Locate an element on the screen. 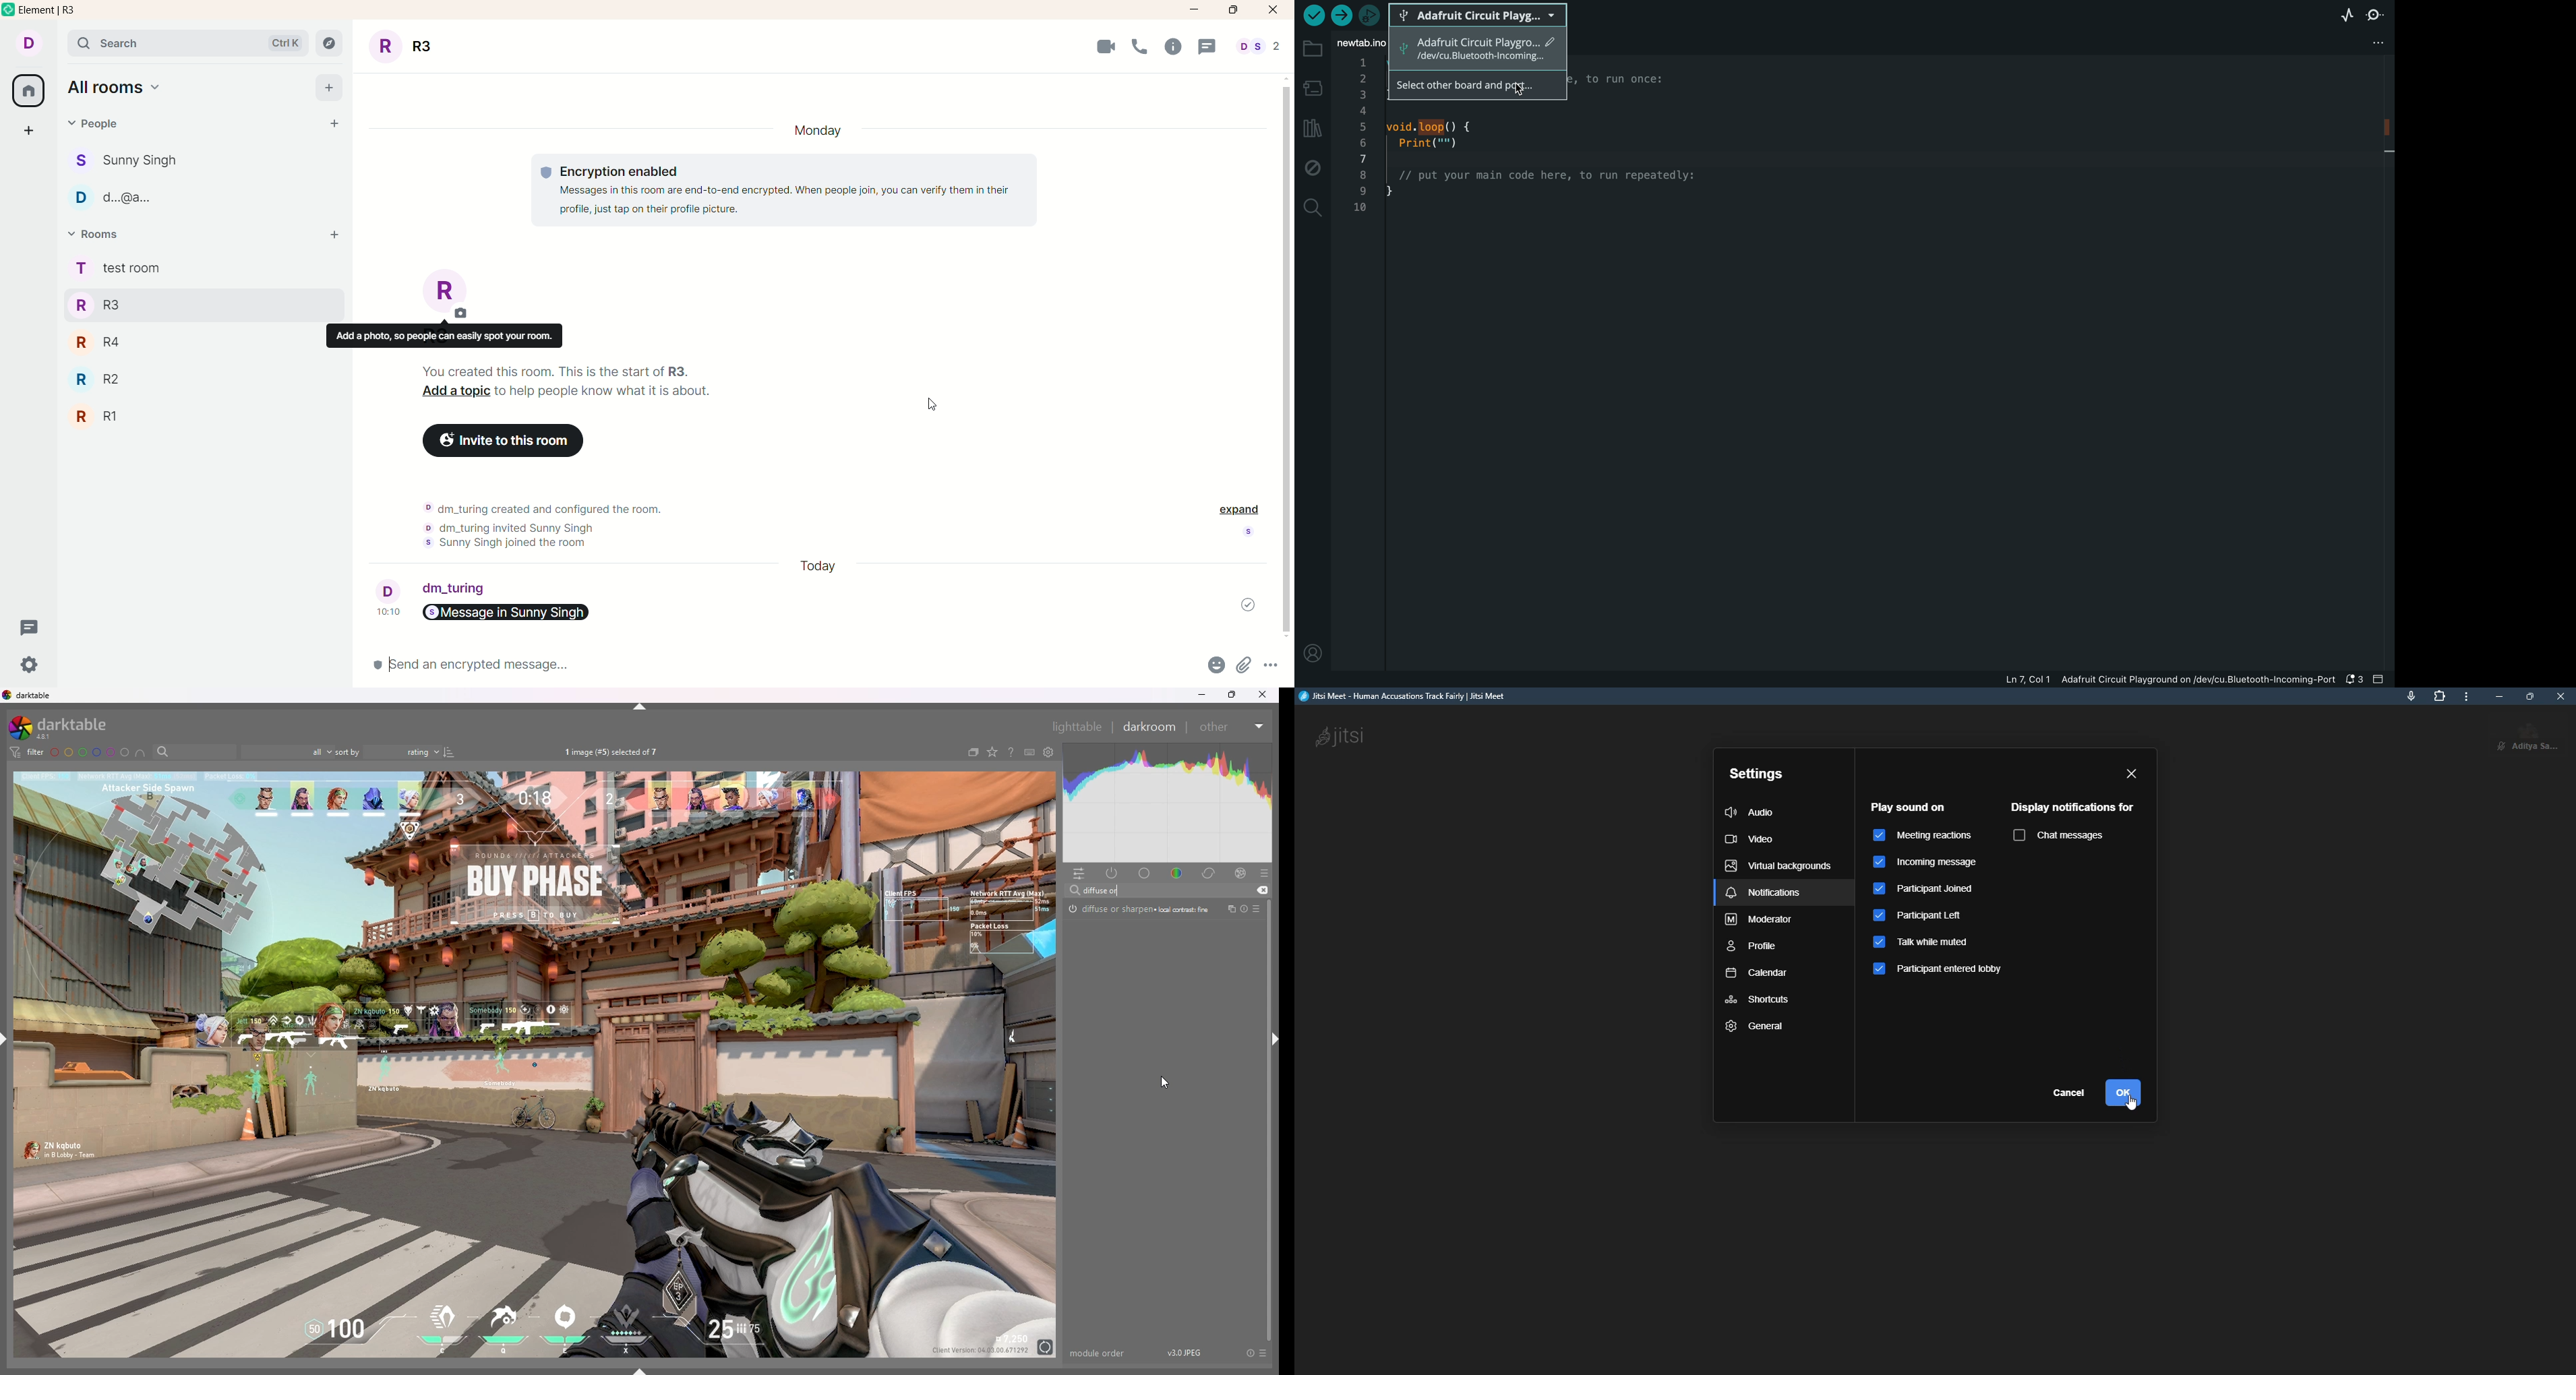  darkroom is located at coordinates (1152, 726).